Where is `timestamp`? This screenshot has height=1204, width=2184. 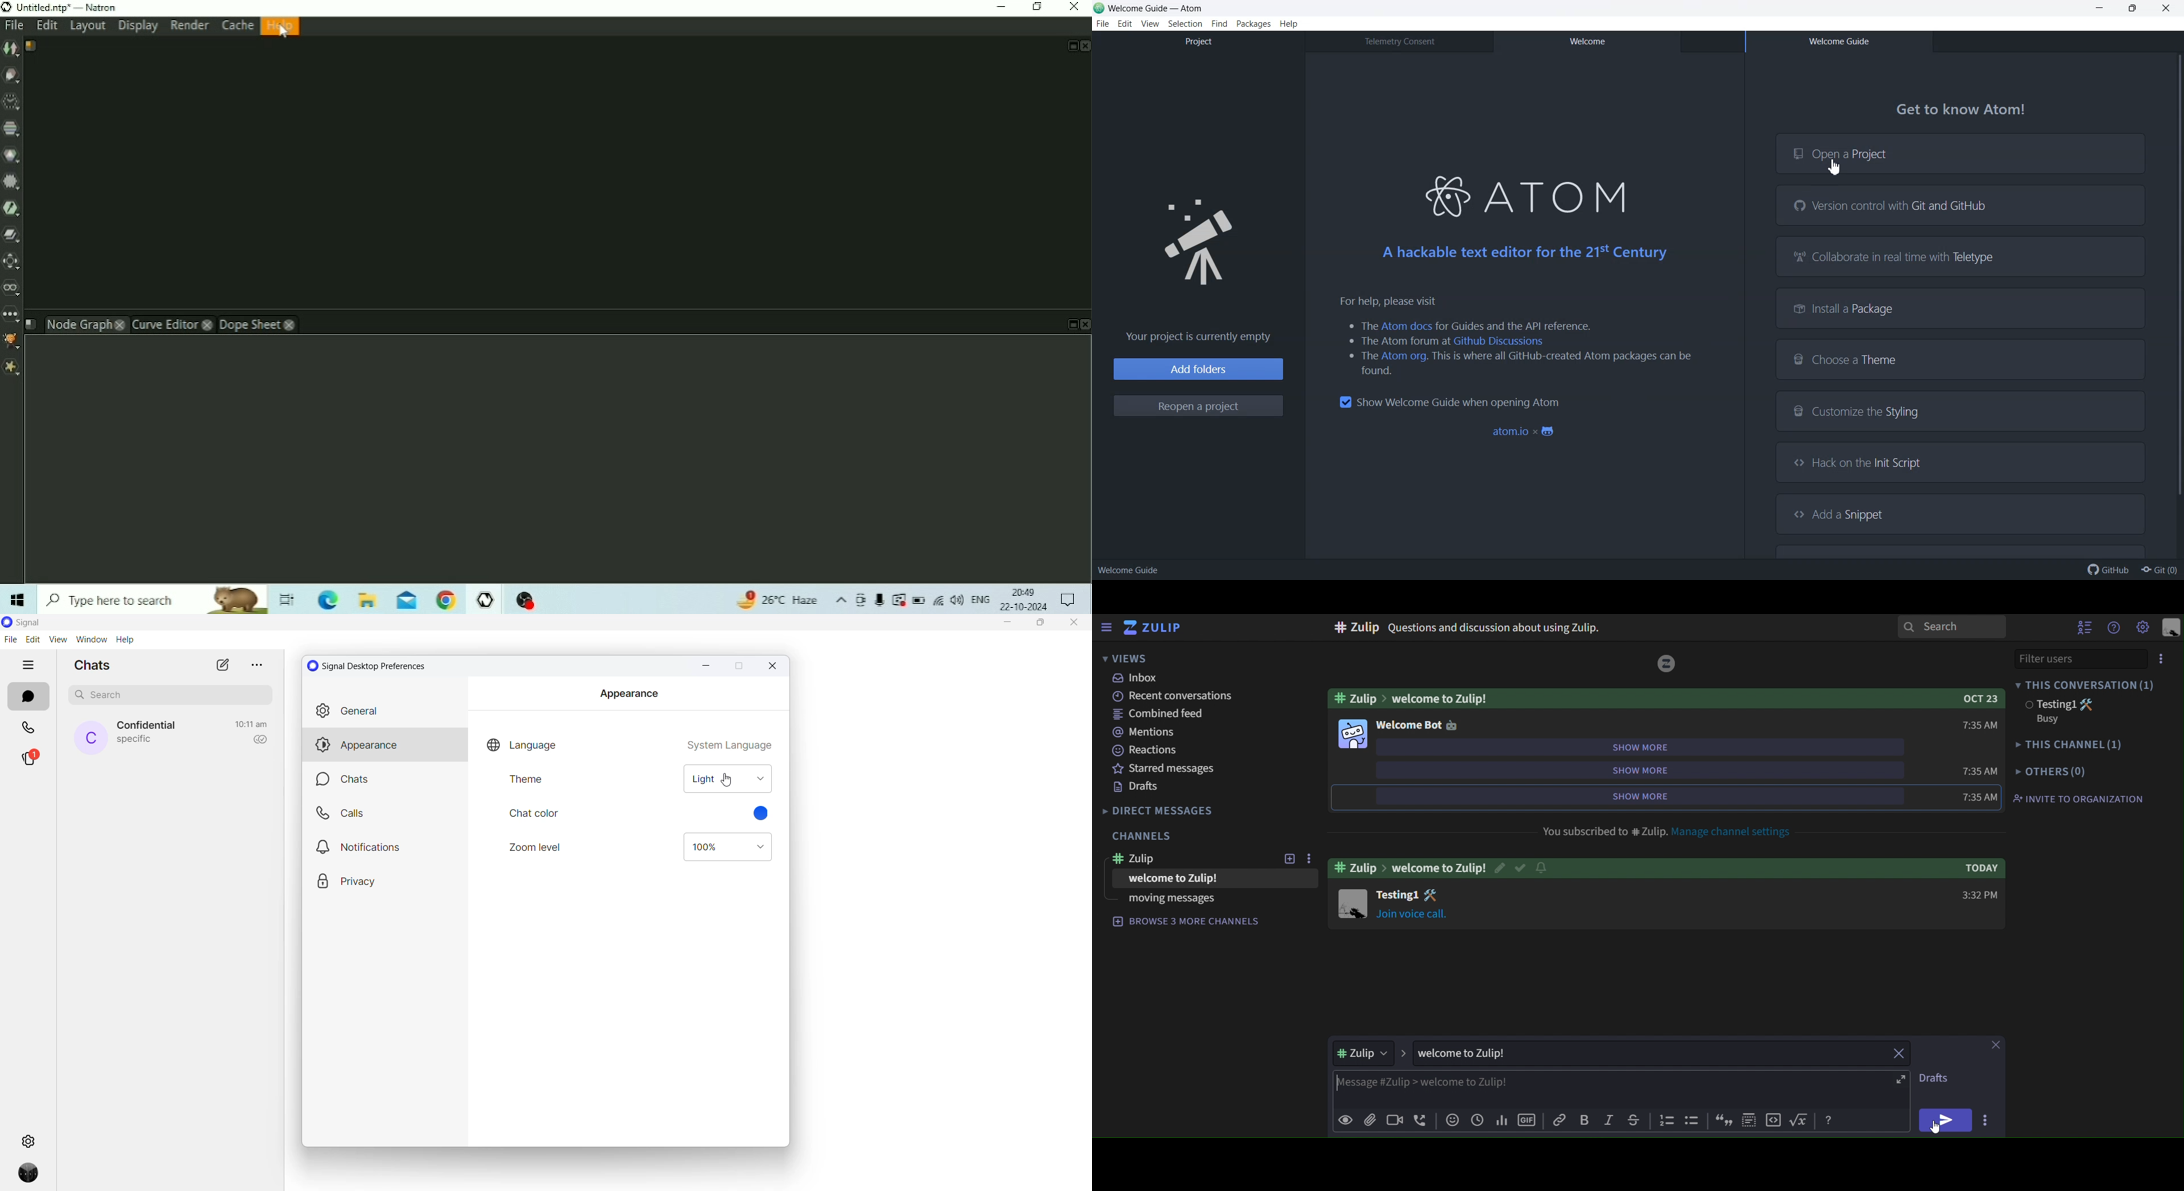
timestamp is located at coordinates (251, 724).